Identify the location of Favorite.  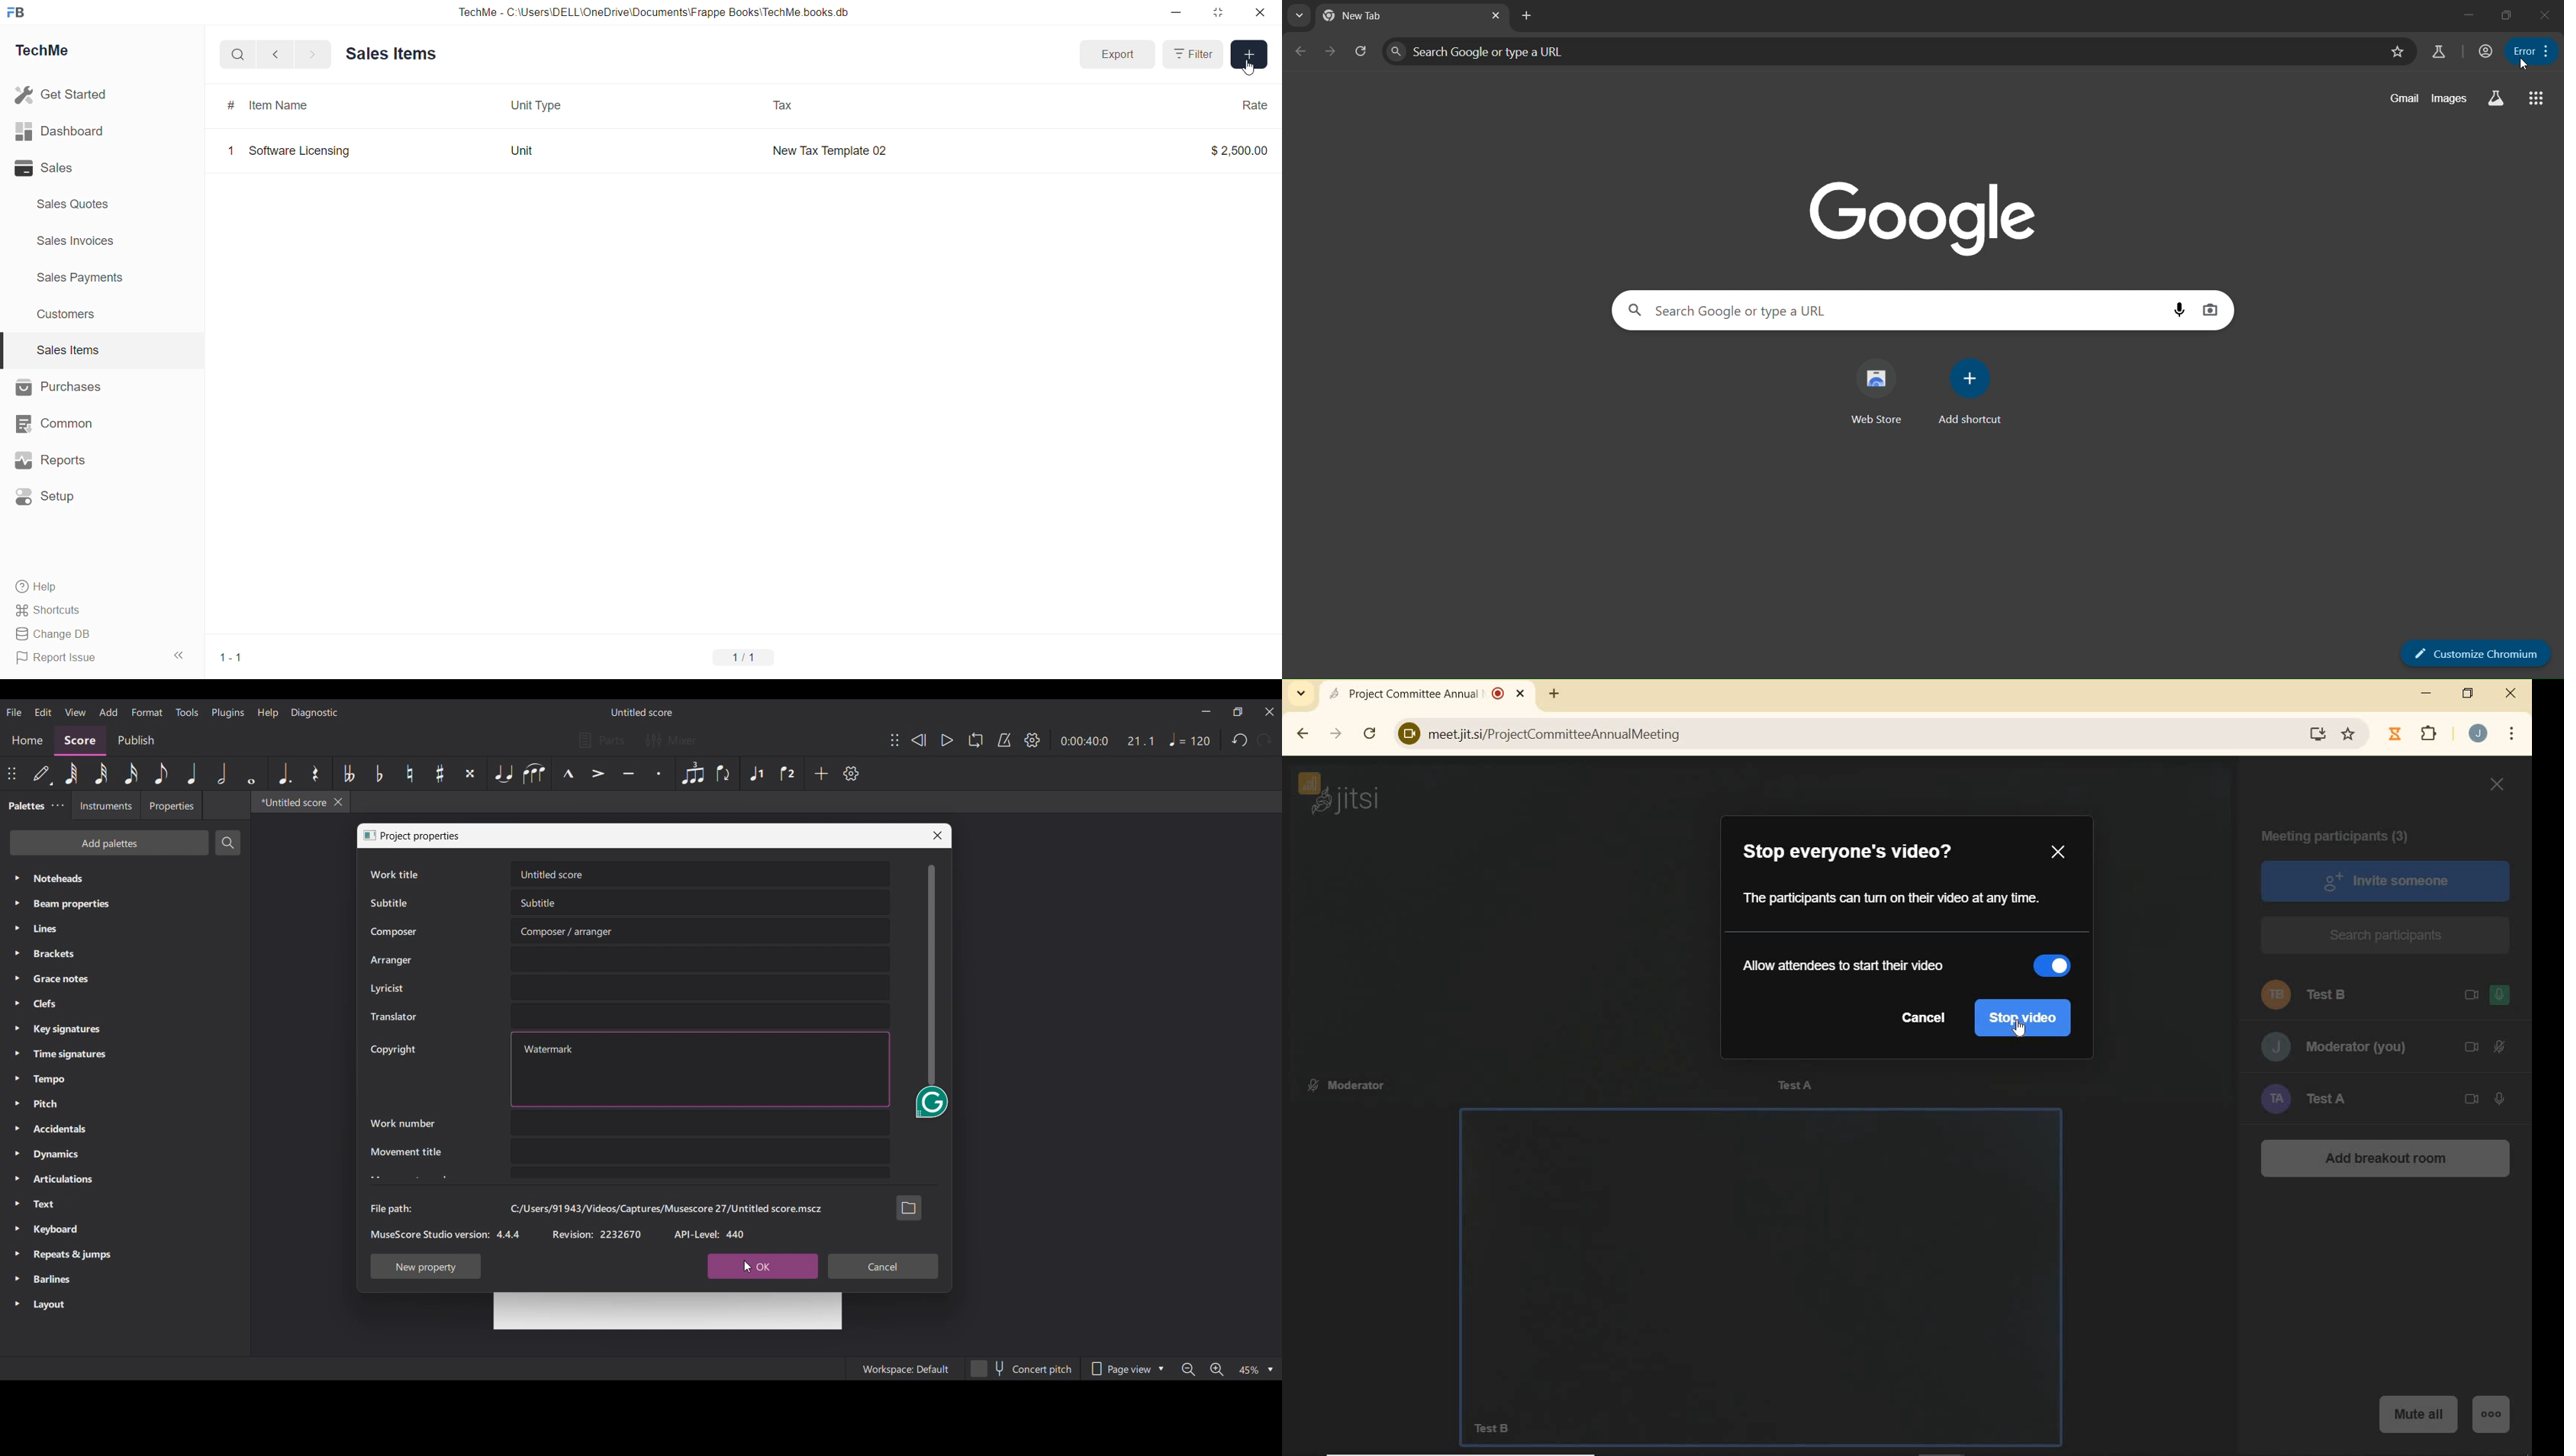
(2350, 732).